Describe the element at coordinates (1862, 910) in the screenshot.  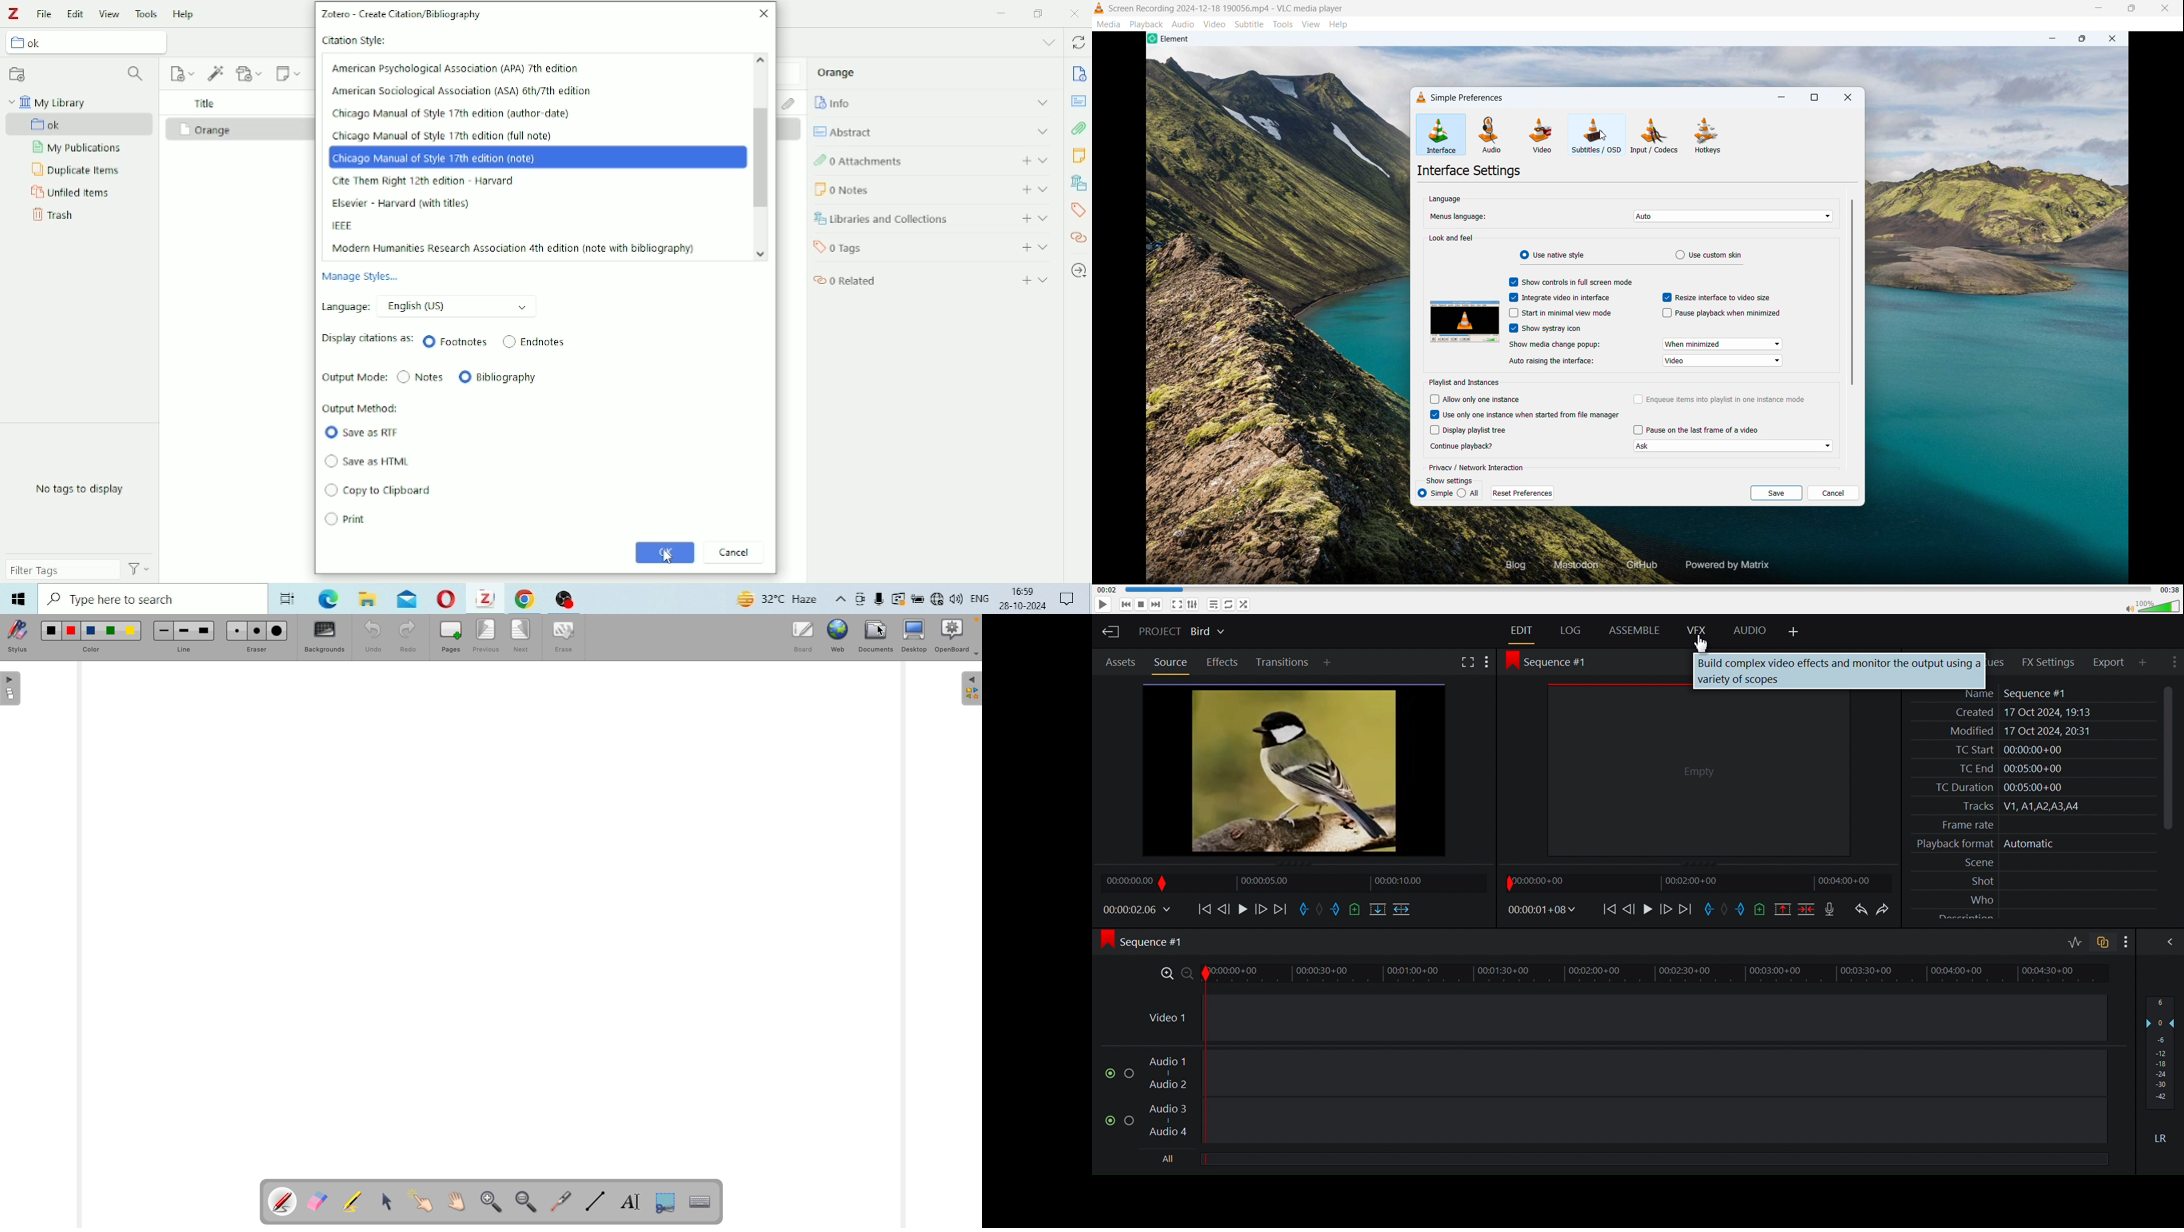
I see `Undo` at that location.